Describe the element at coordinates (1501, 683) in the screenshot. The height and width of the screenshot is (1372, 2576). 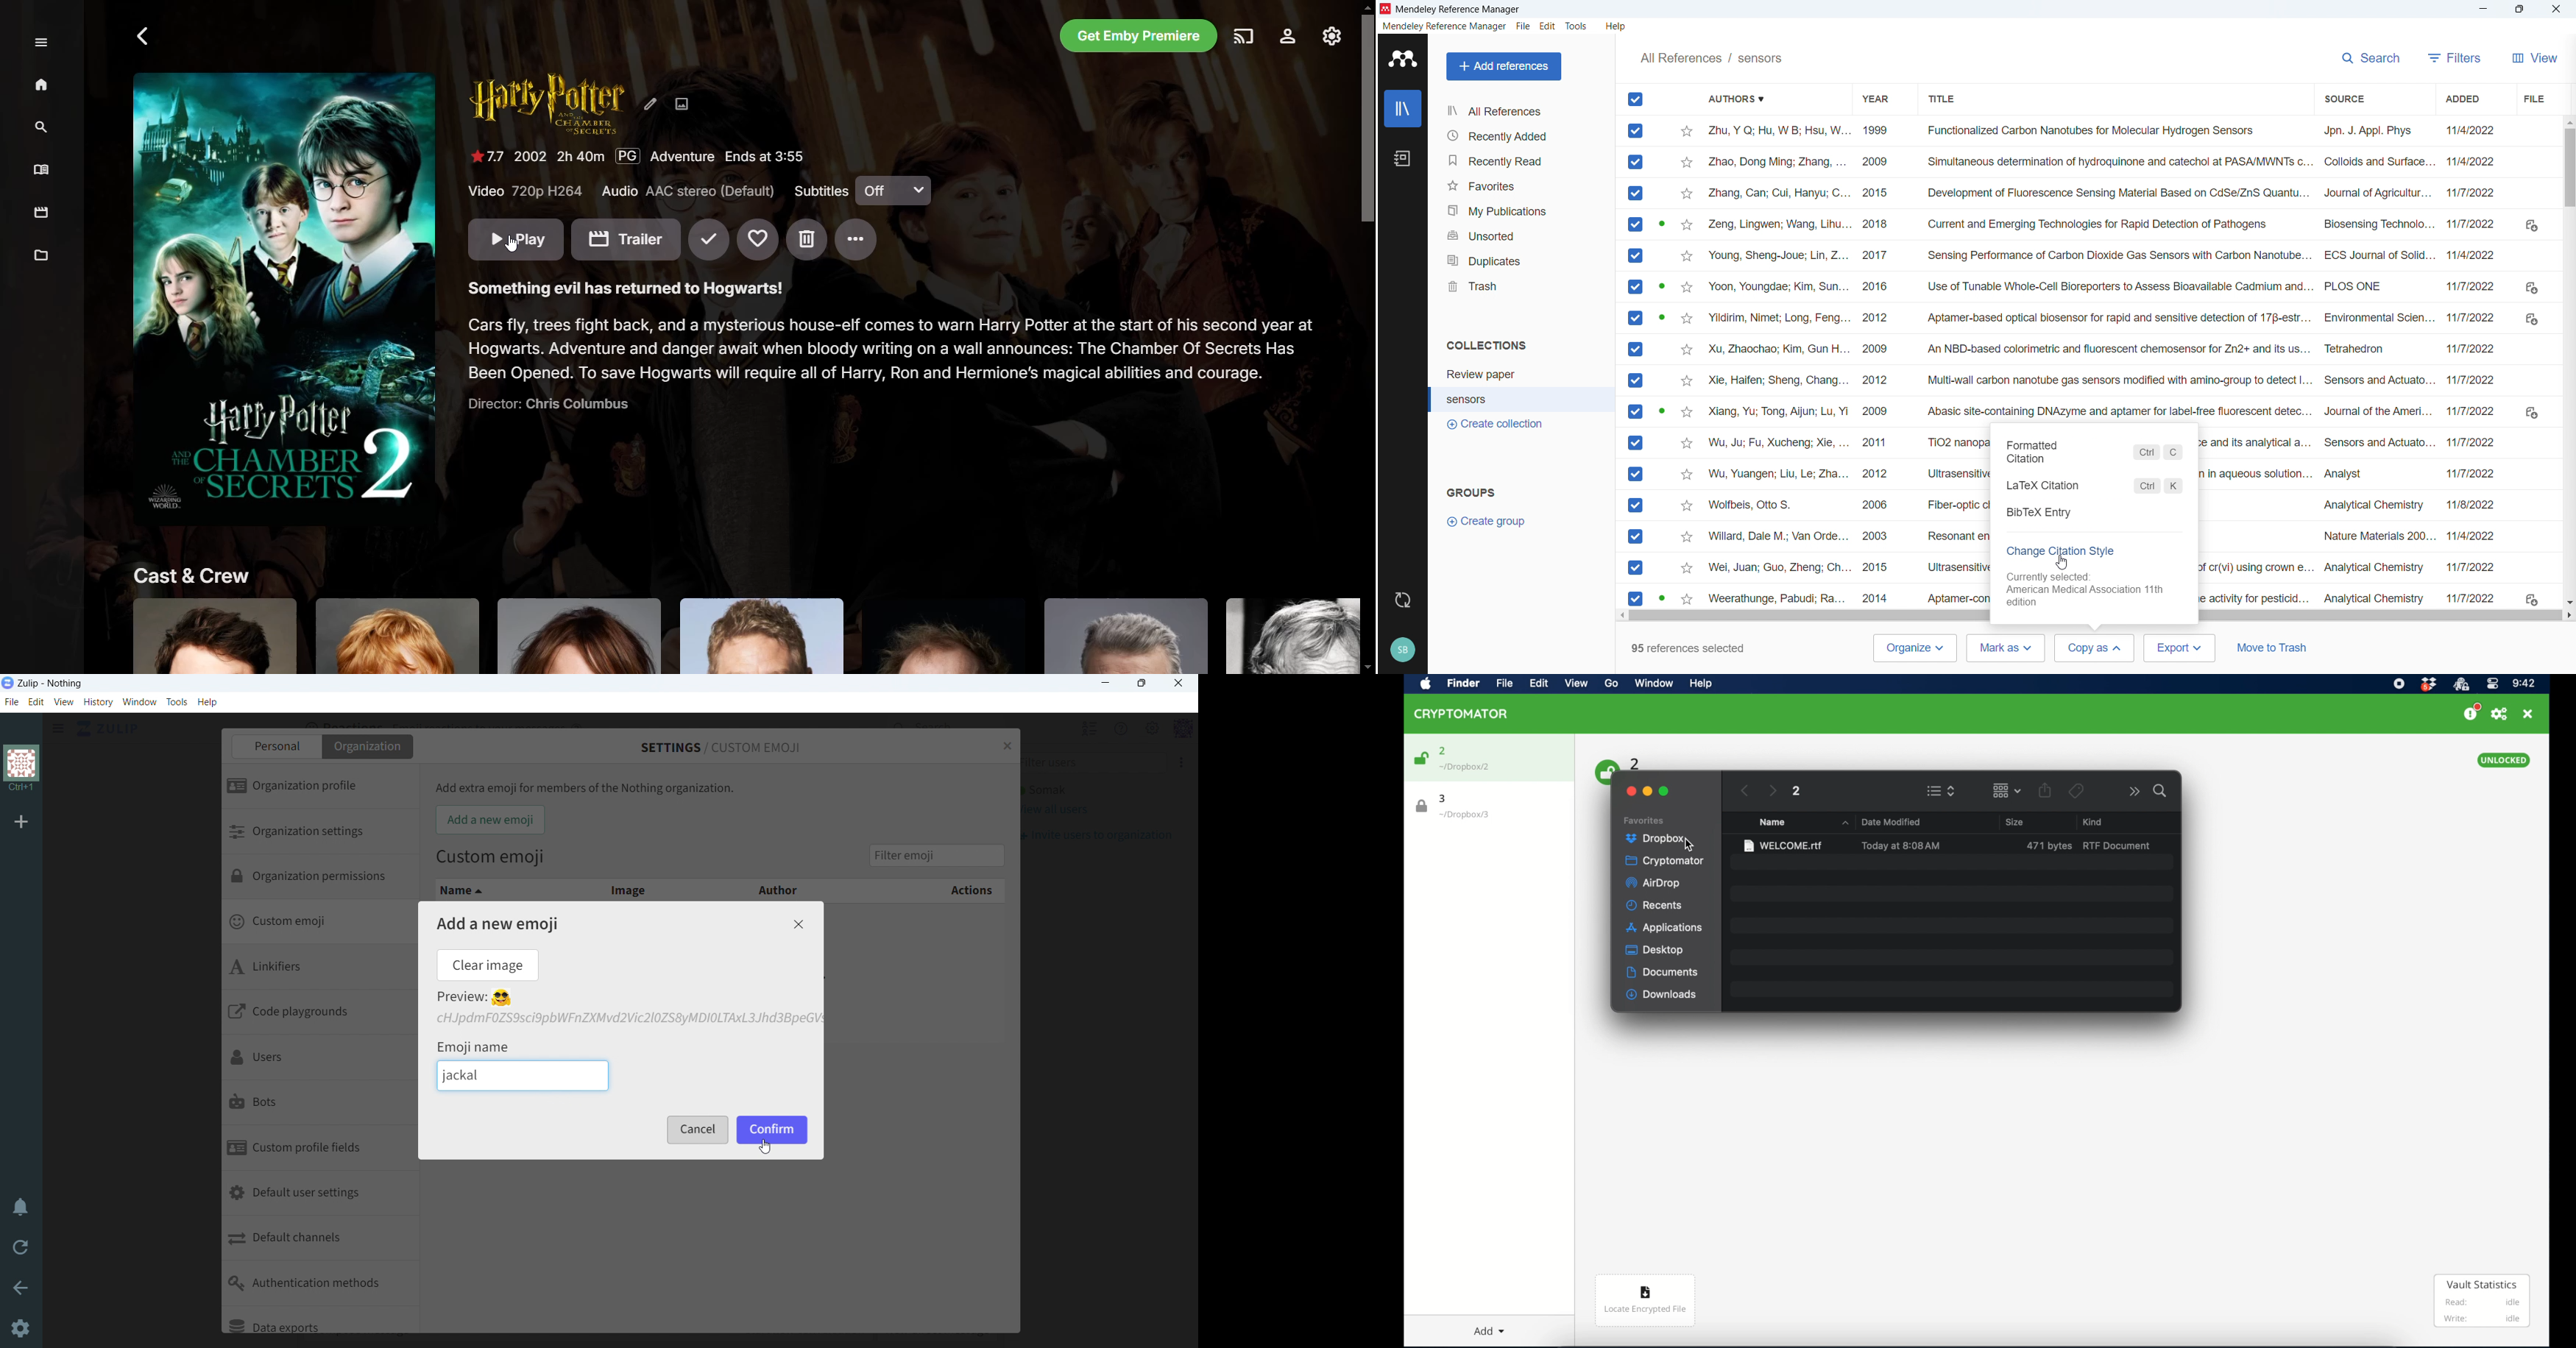
I see `file` at that location.